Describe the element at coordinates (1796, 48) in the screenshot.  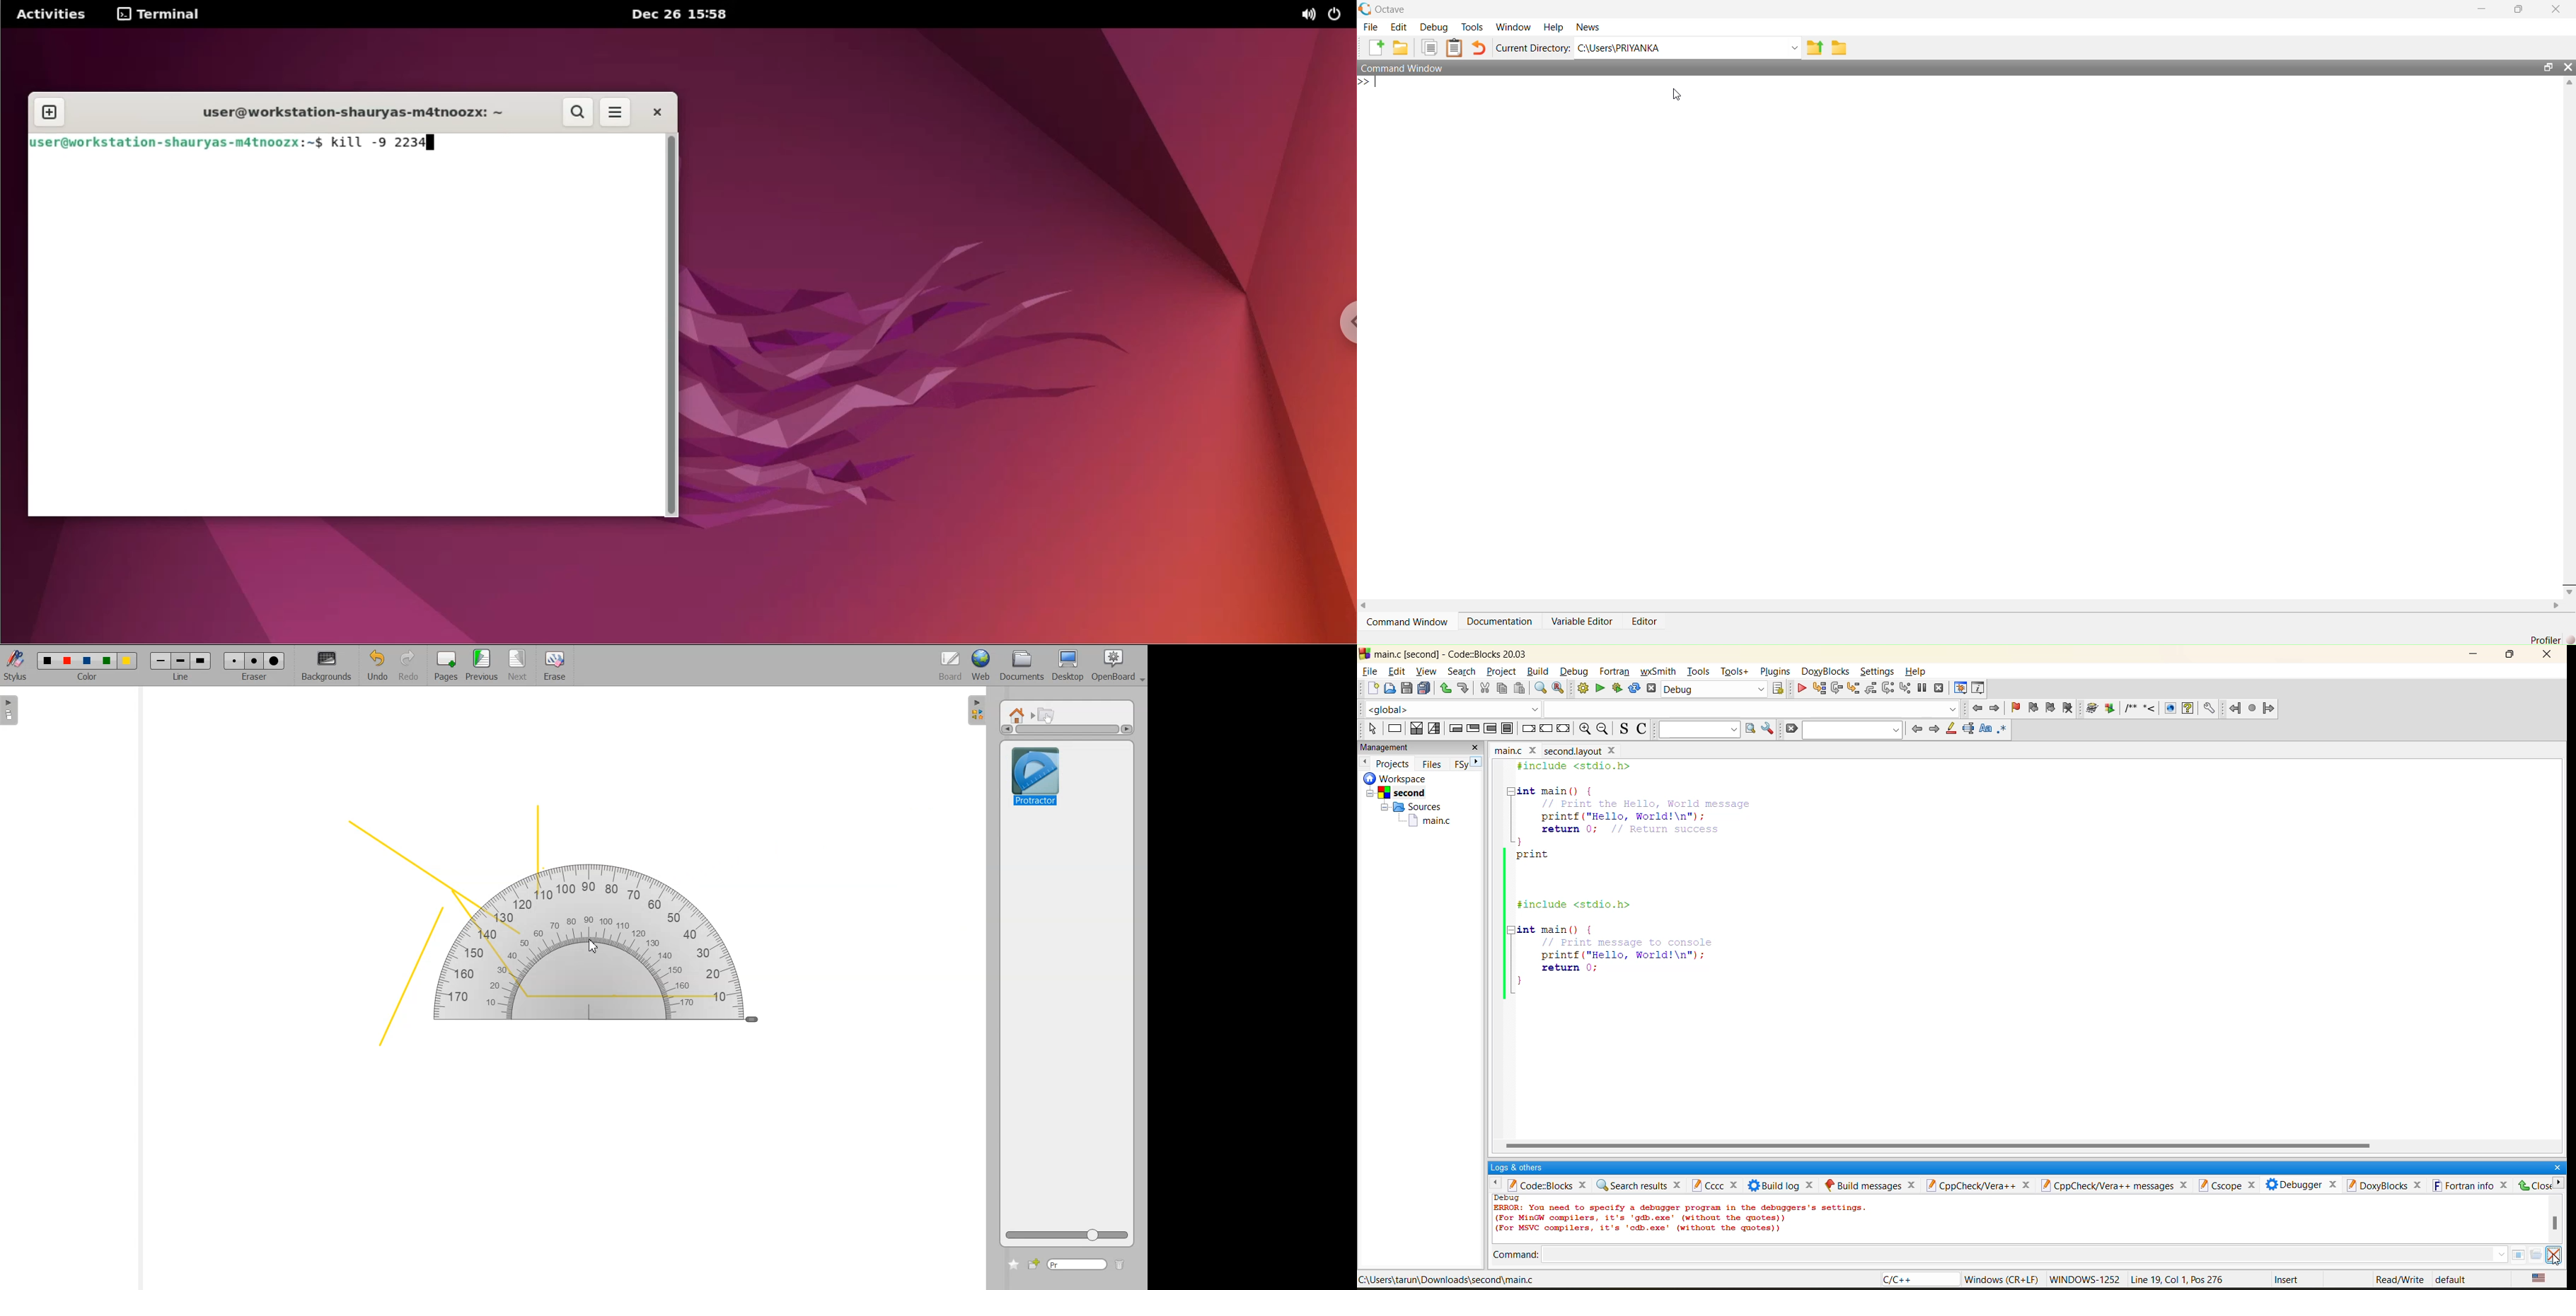
I see `Dropdown` at that location.